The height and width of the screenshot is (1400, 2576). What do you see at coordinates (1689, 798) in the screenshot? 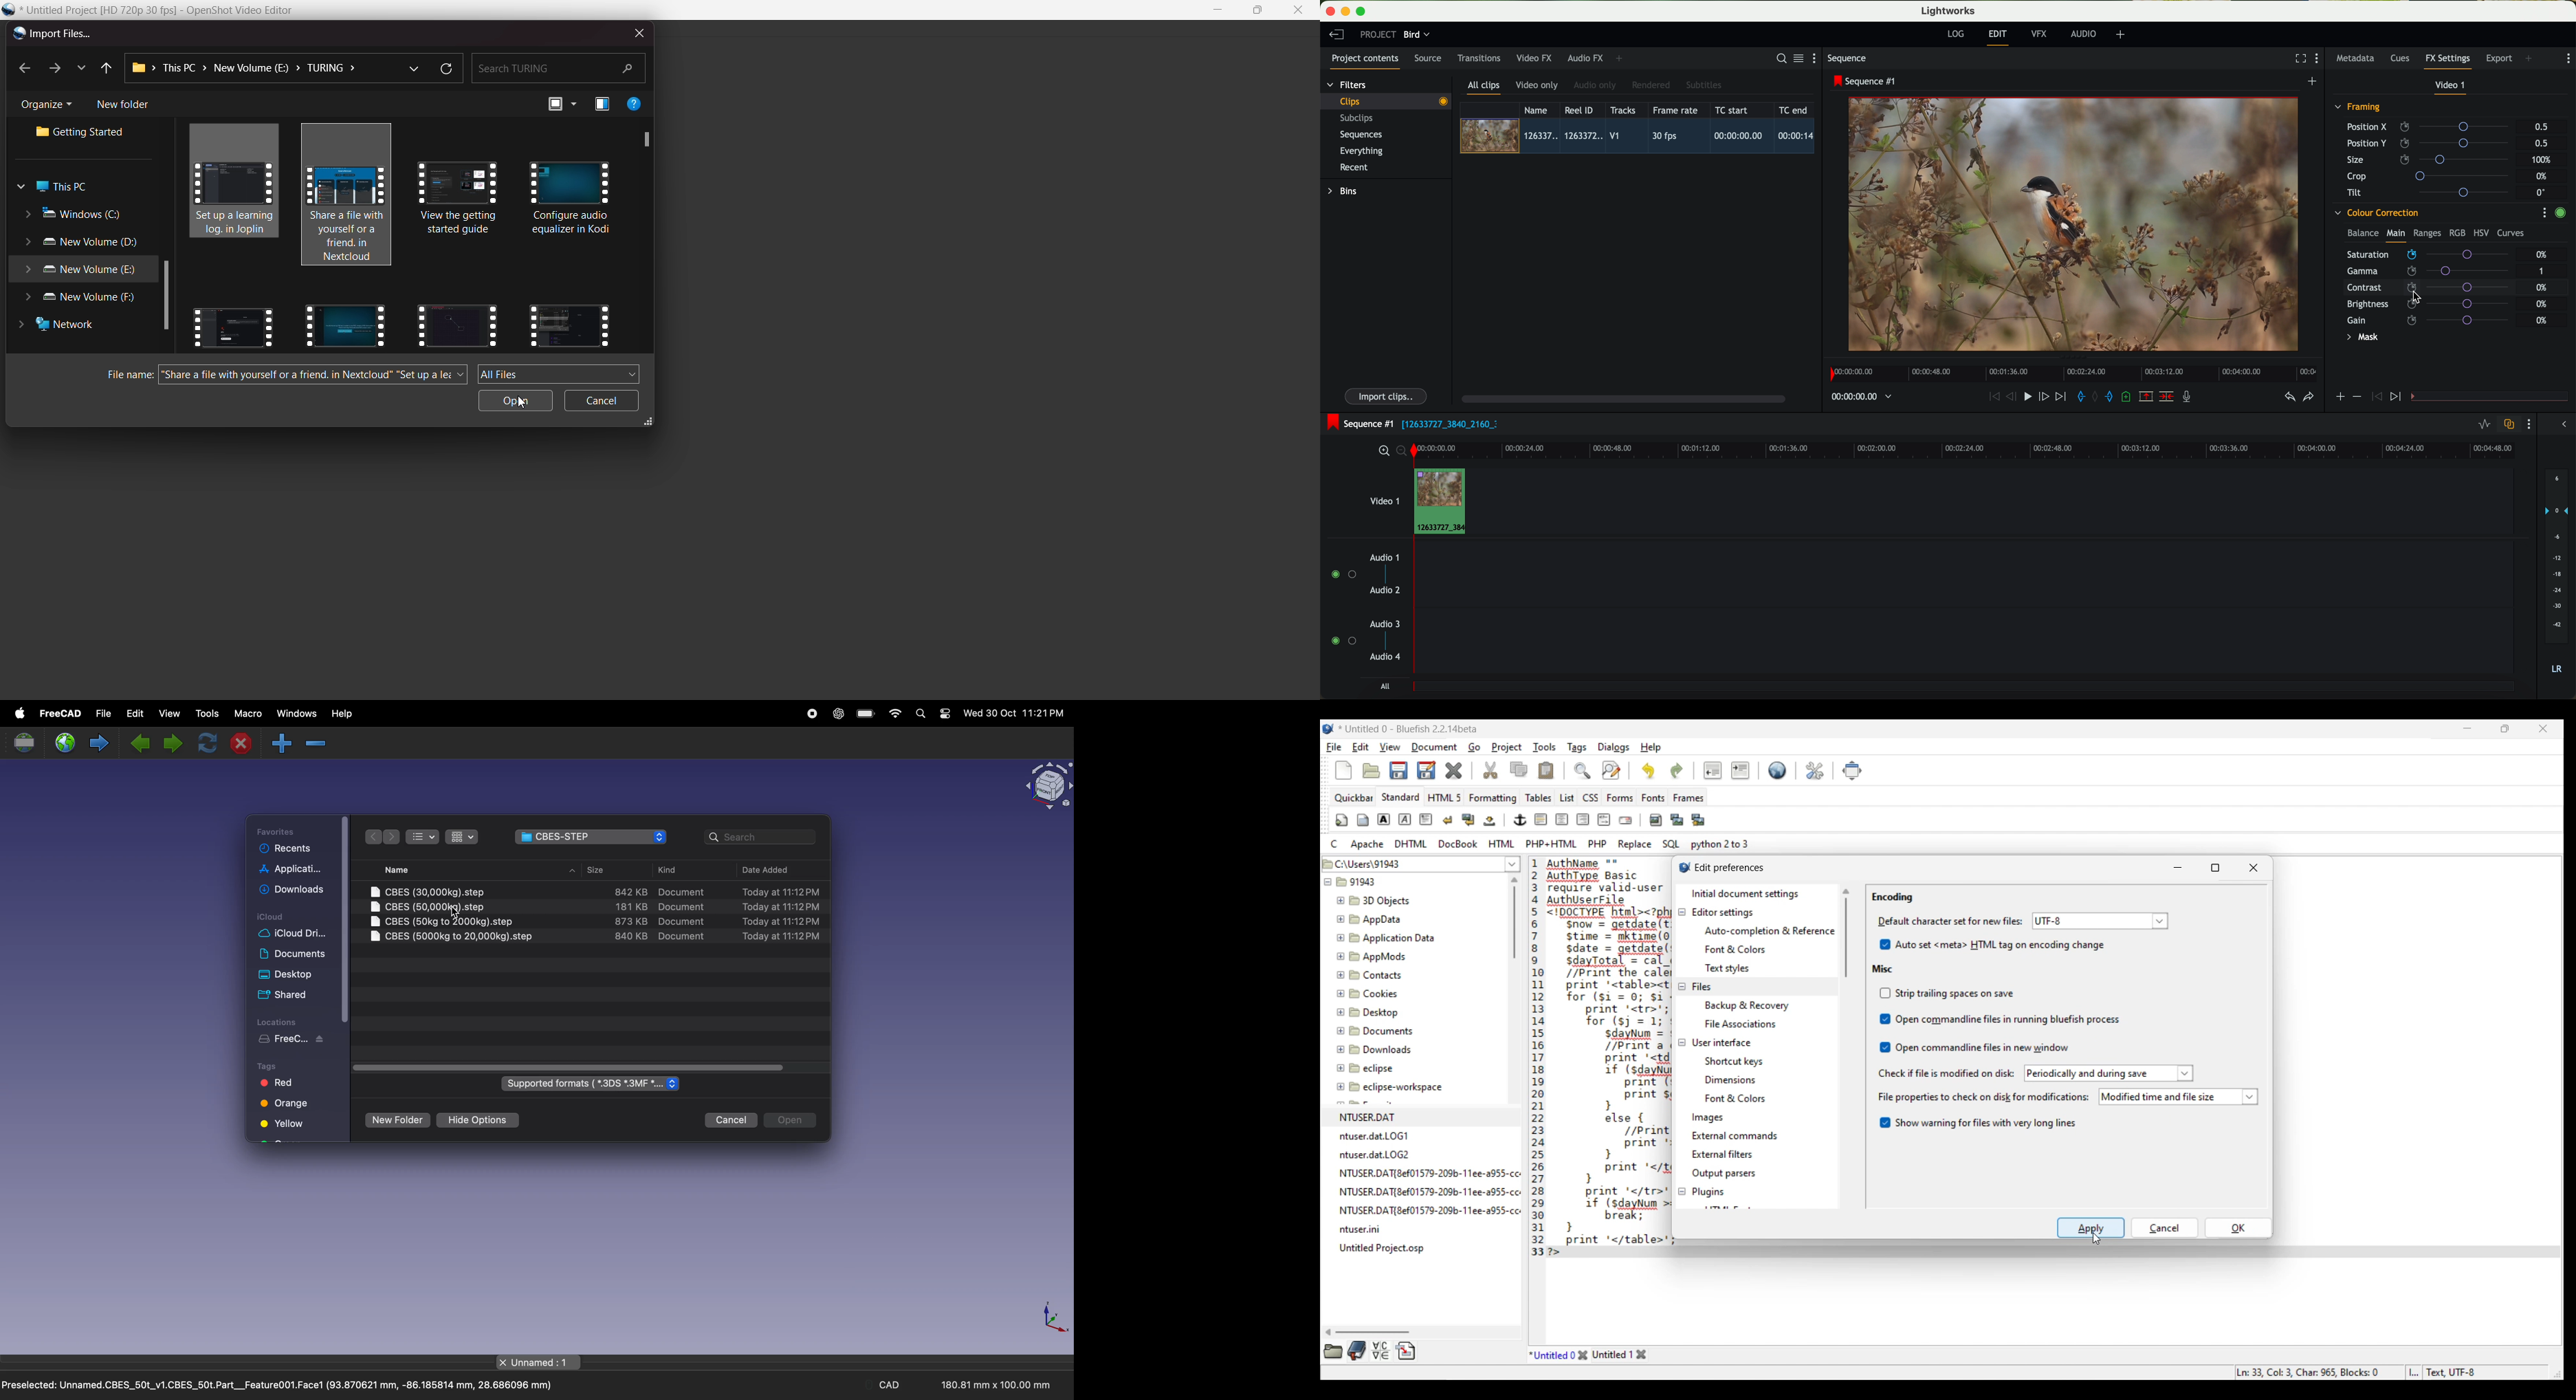
I see `Frames` at bounding box center [1689, 798].